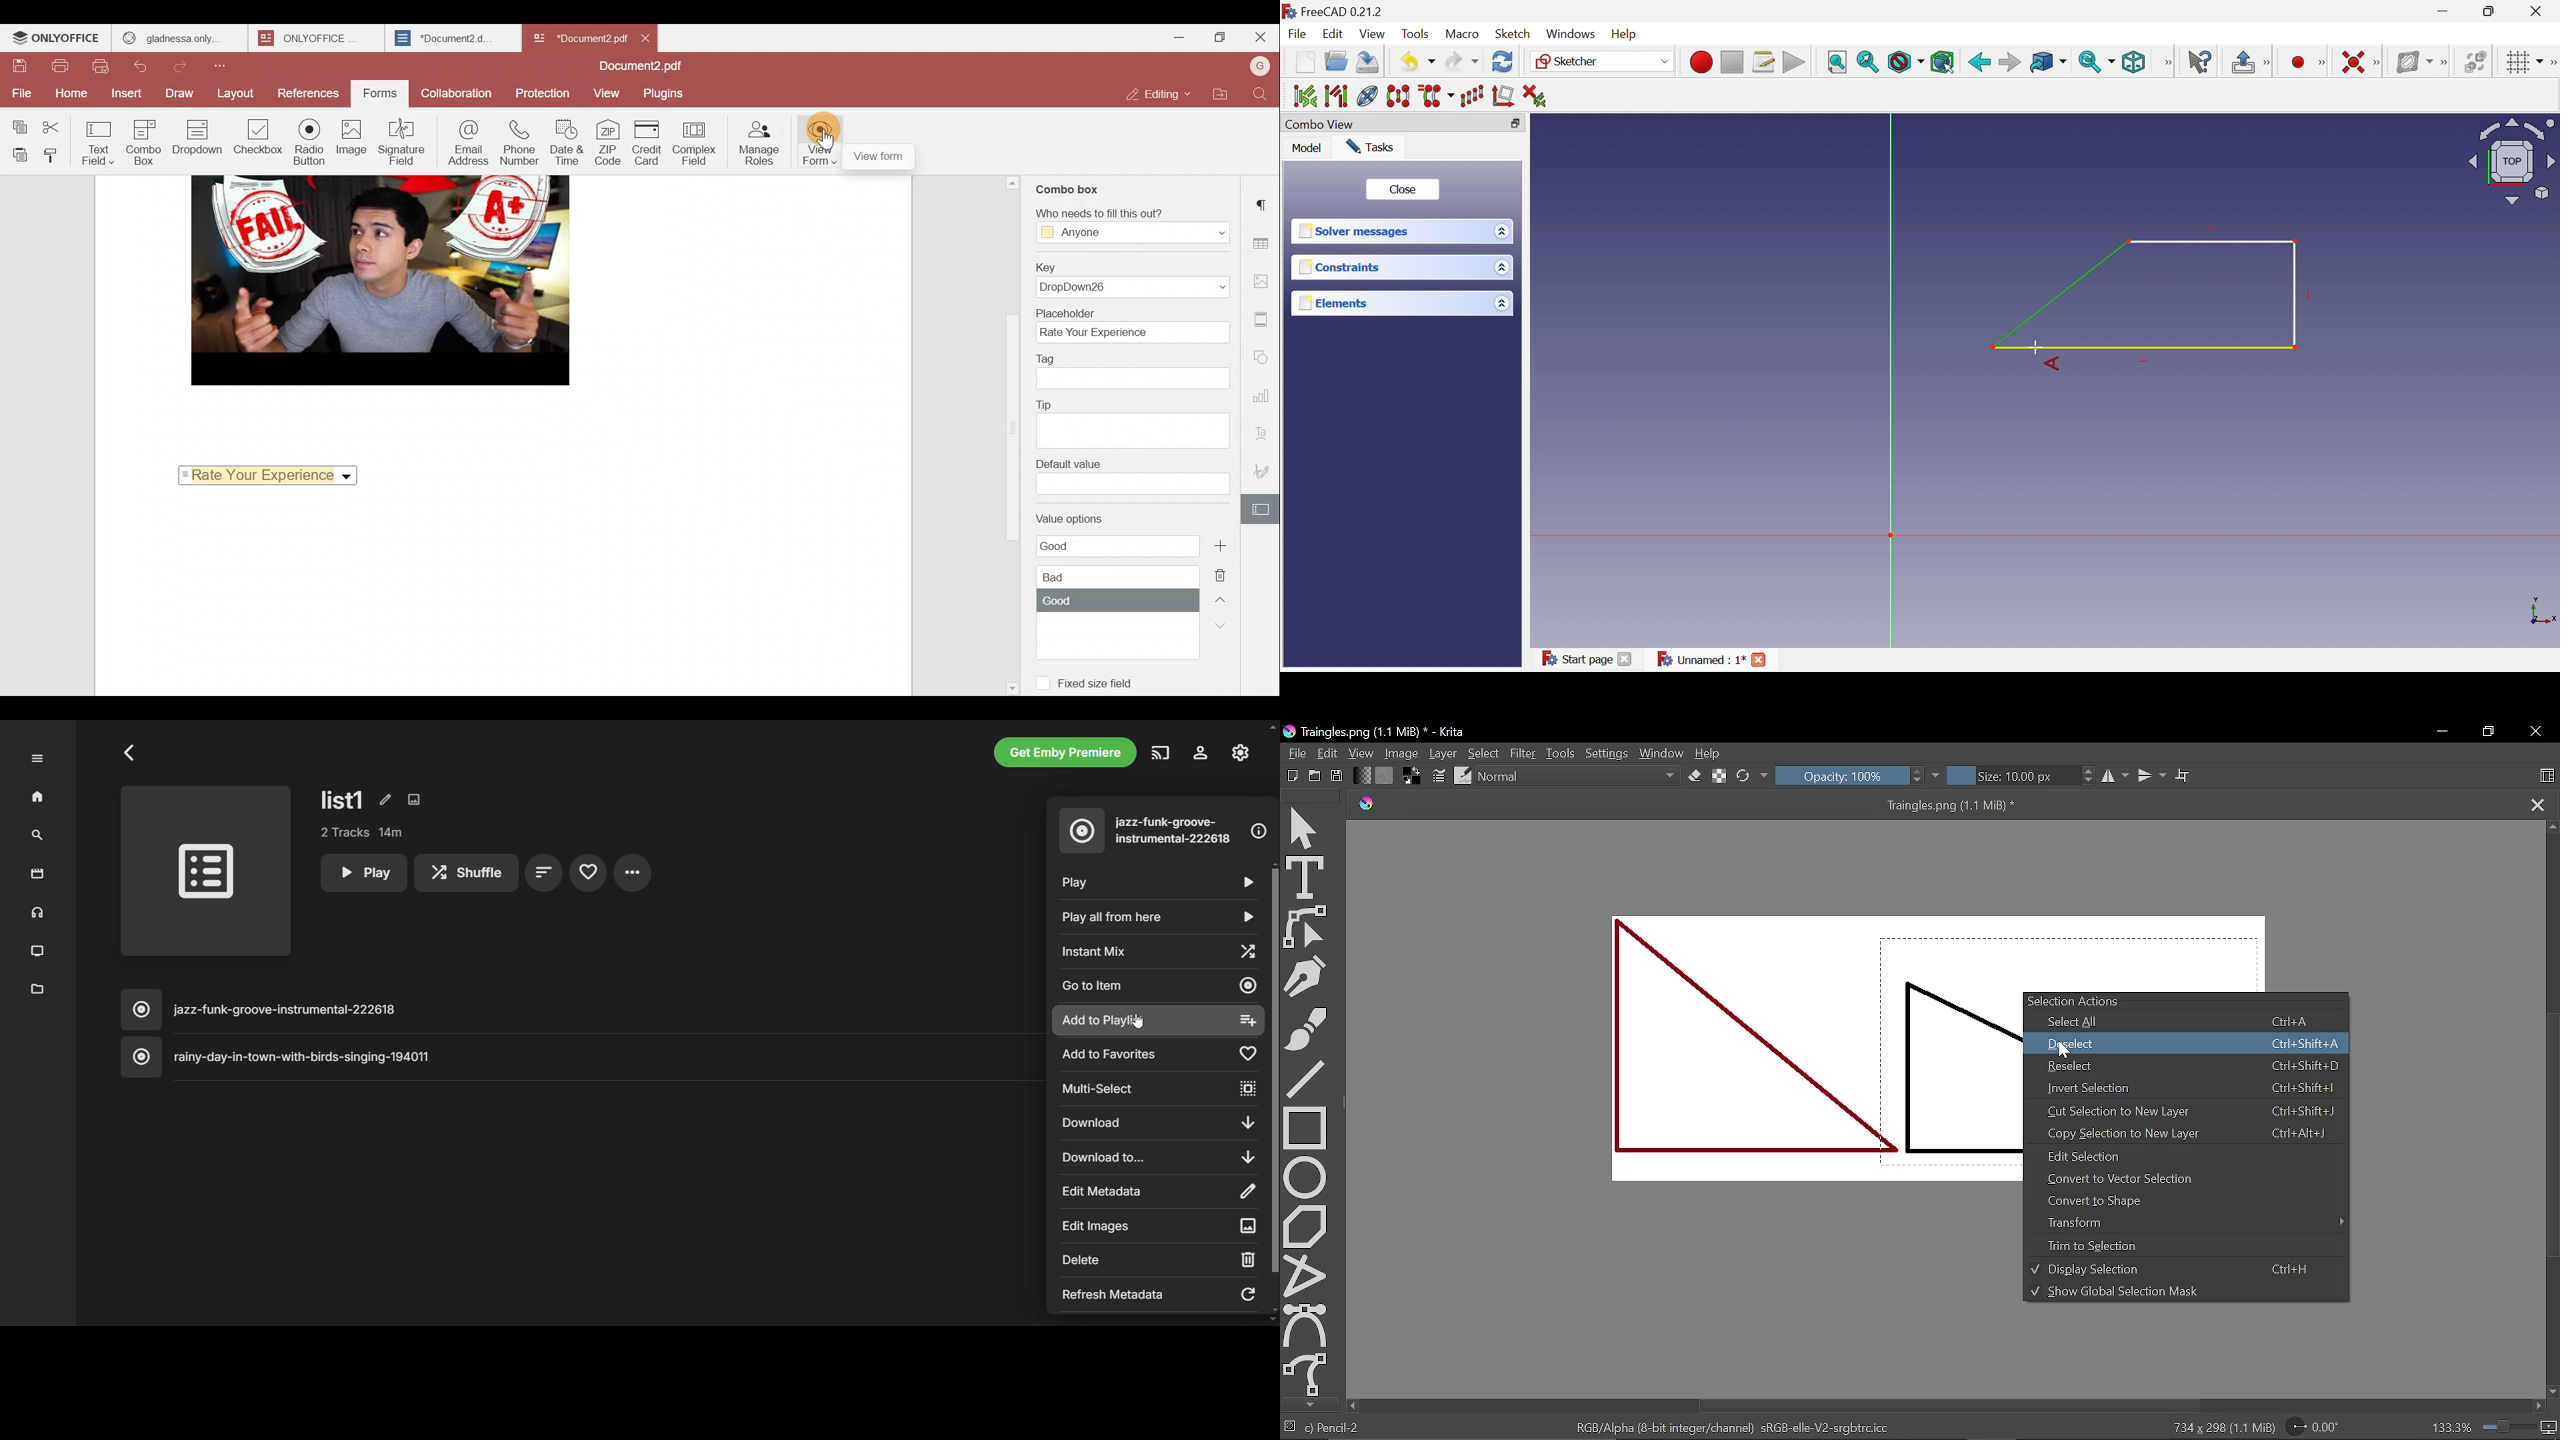 The height and width of the screenshot is (1456, 2576). What do you see at coordinates (1223, 576) in the screenshot?
I see `Remove value` at bounding box center [1223, 576].